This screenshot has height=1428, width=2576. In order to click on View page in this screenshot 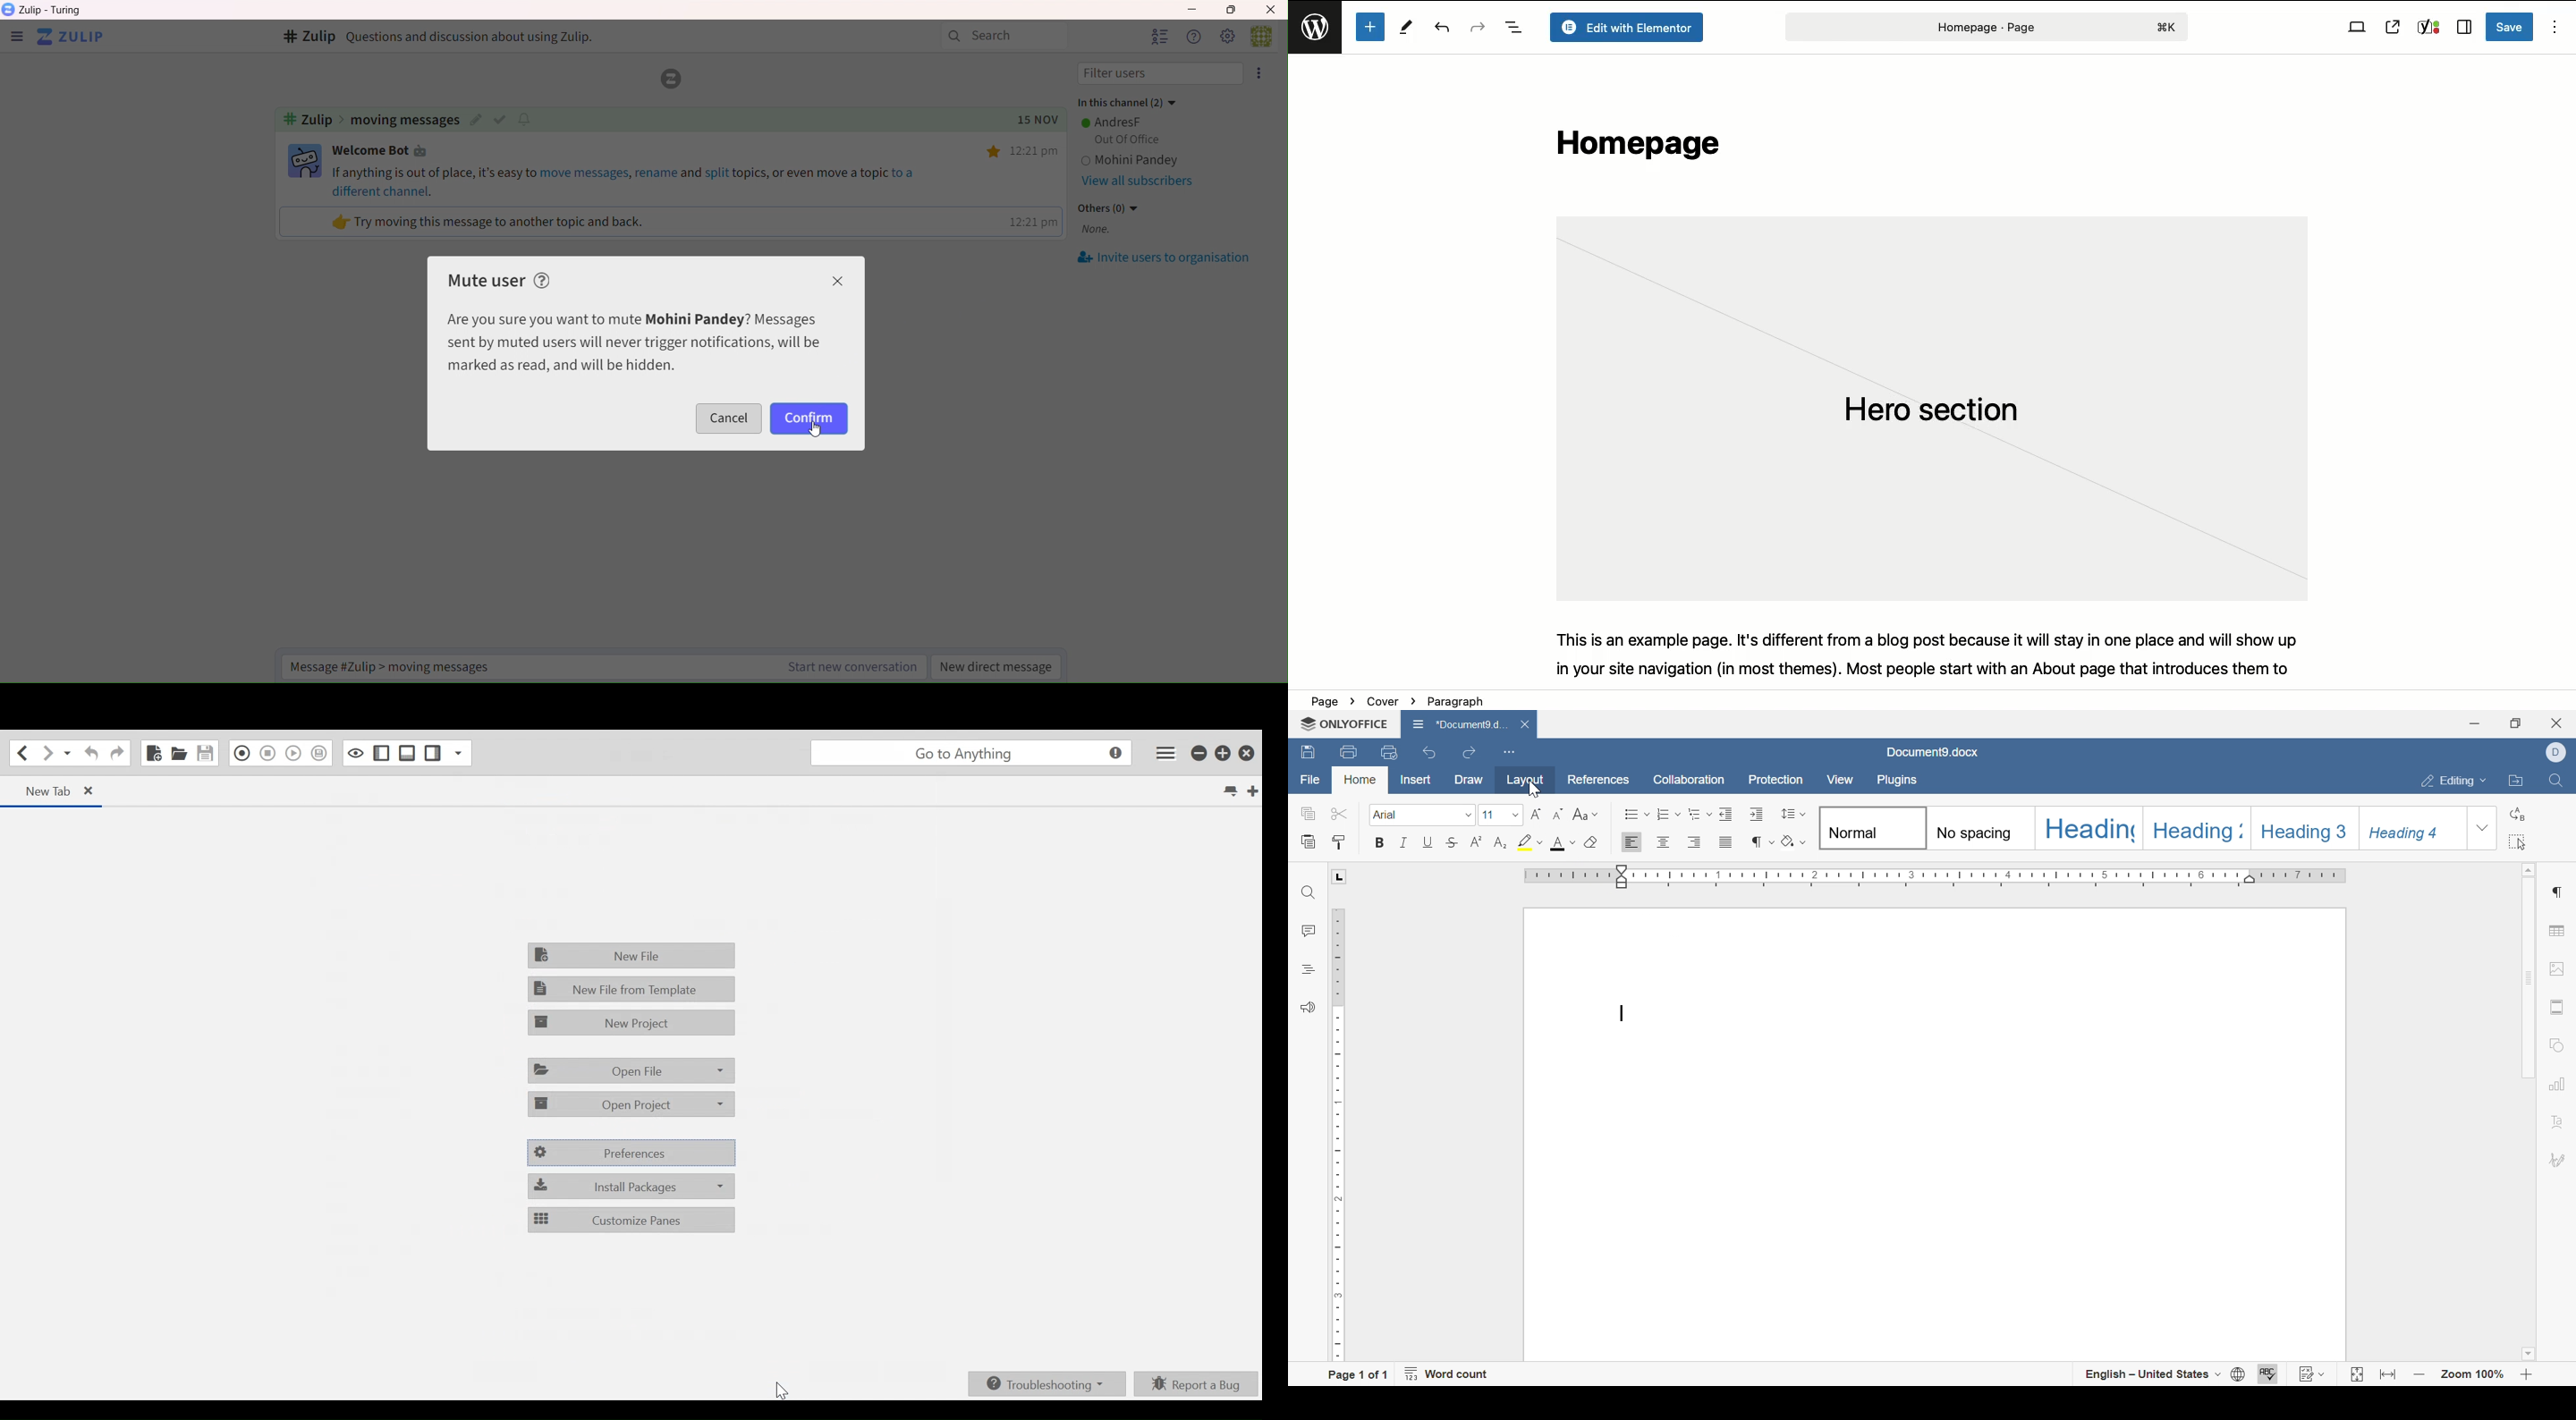, I will do `click(2393, 27)`.